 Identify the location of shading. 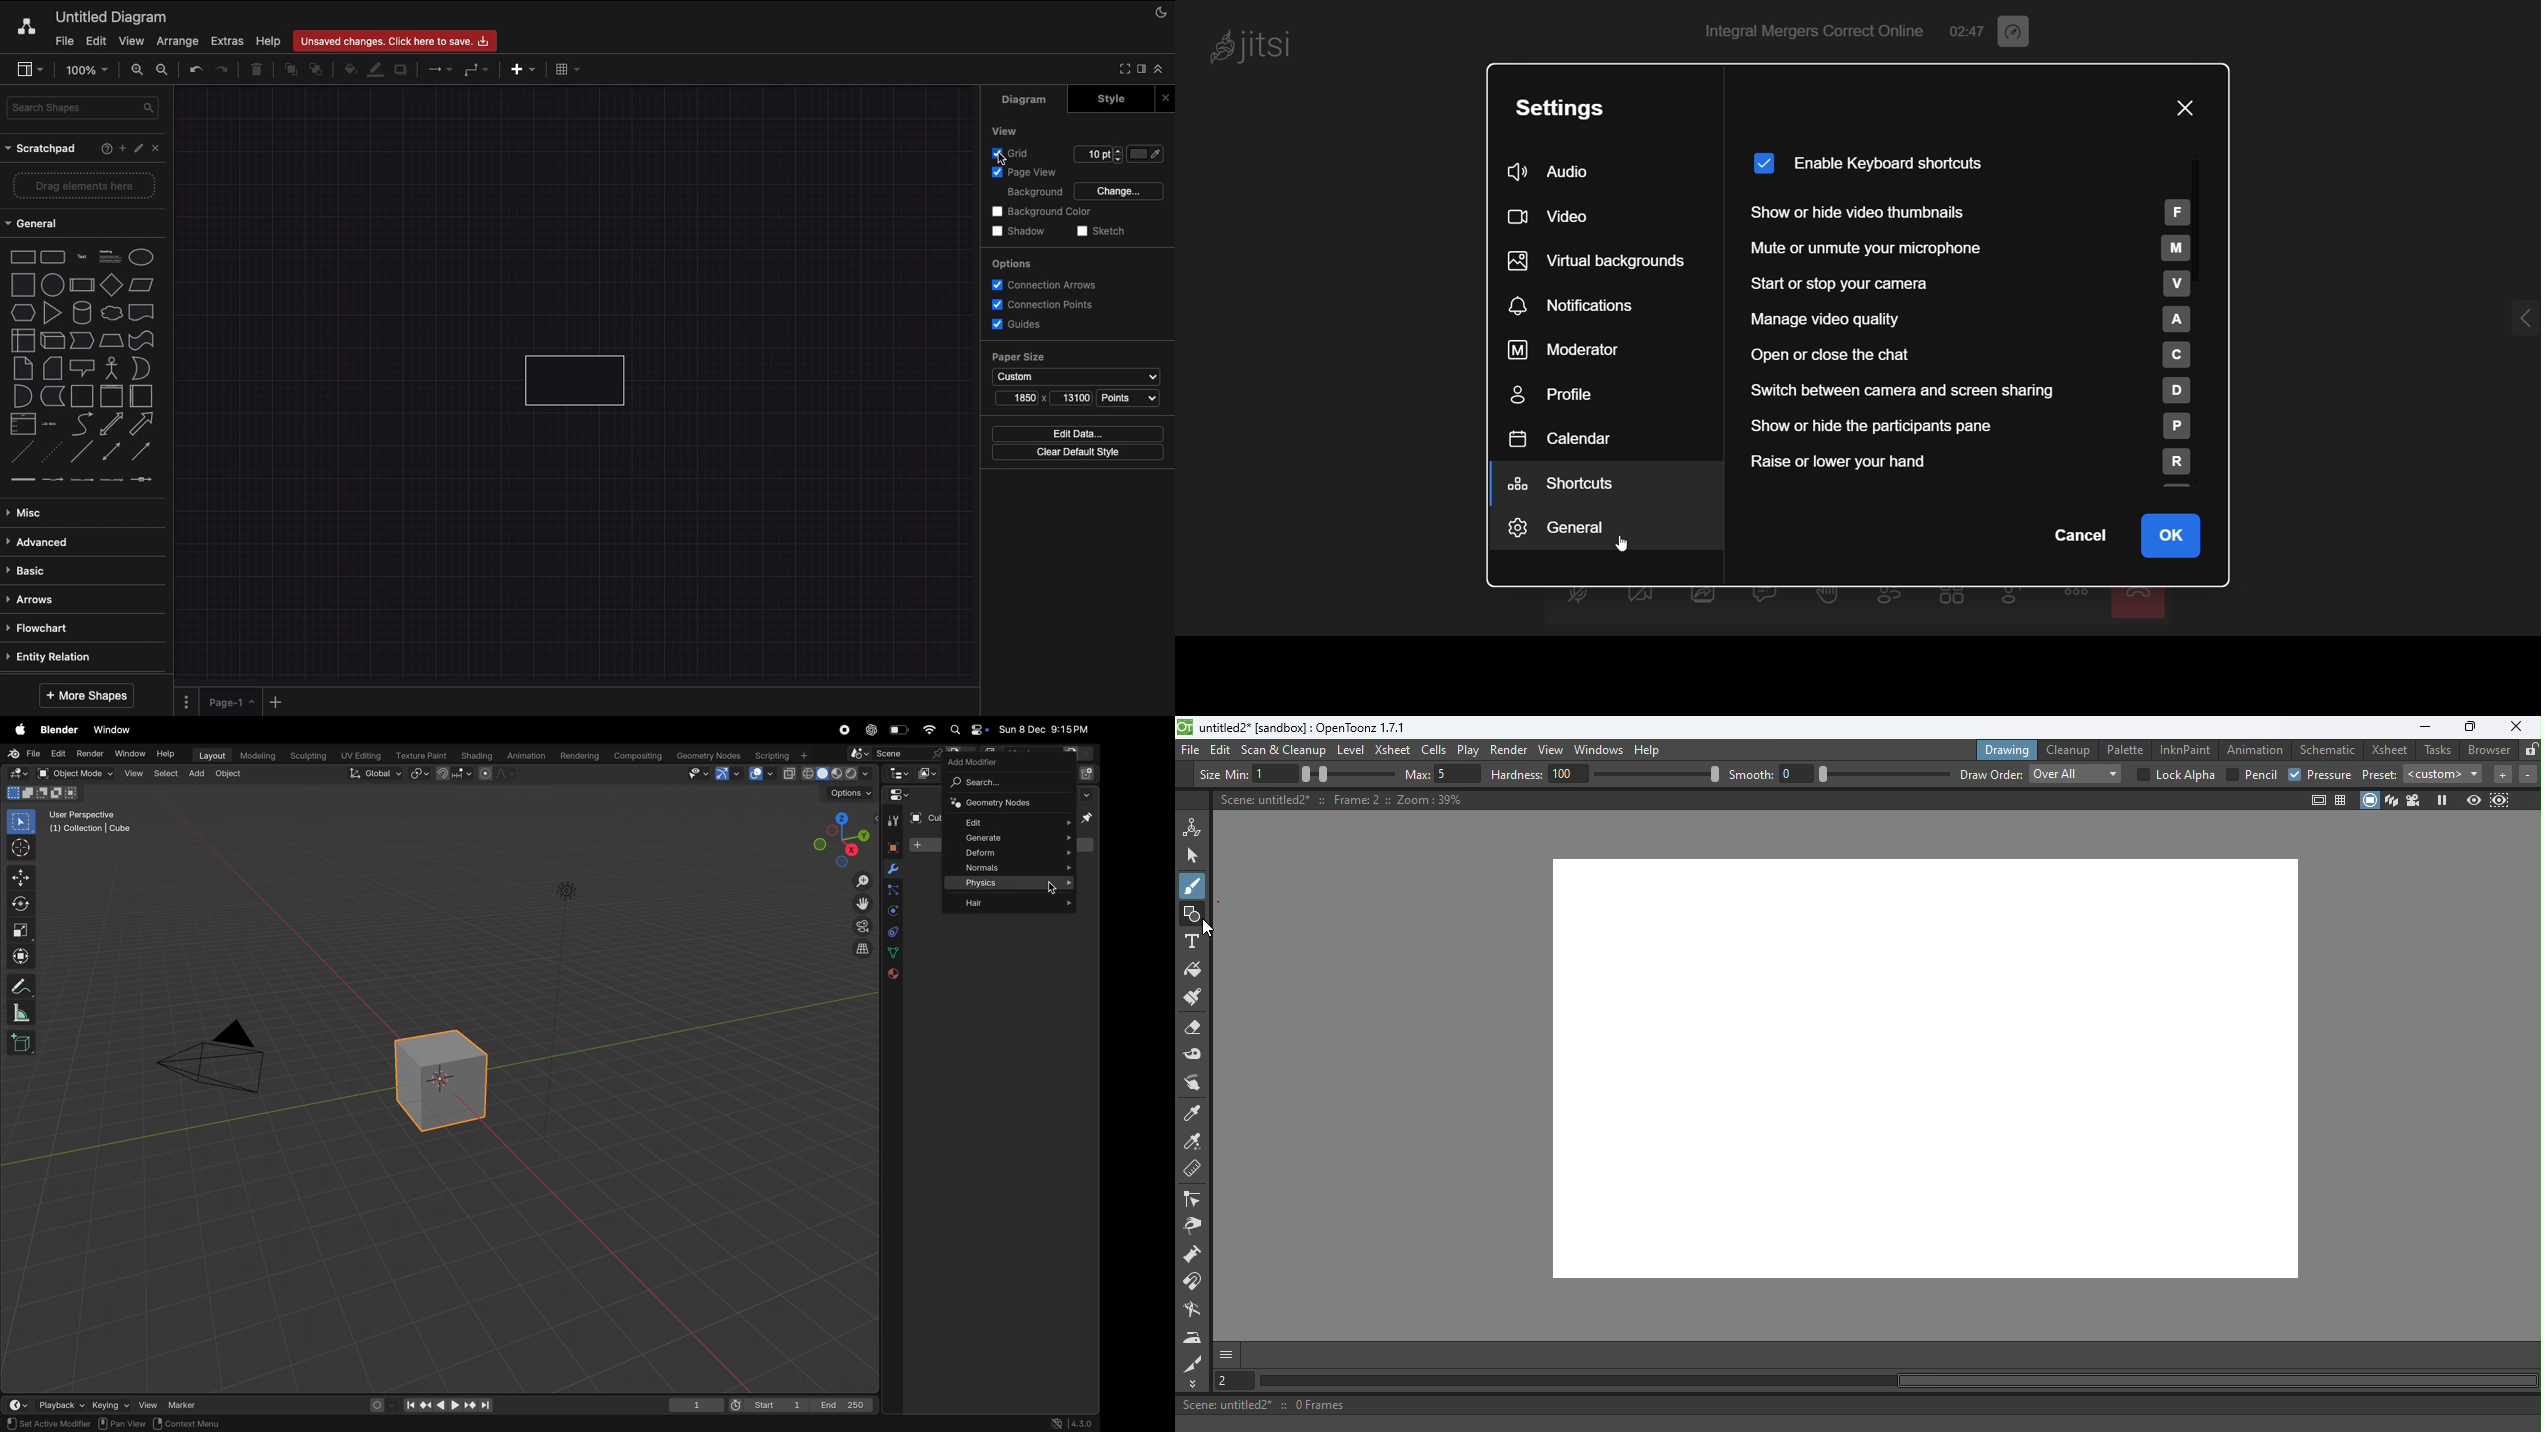
(474, 754).